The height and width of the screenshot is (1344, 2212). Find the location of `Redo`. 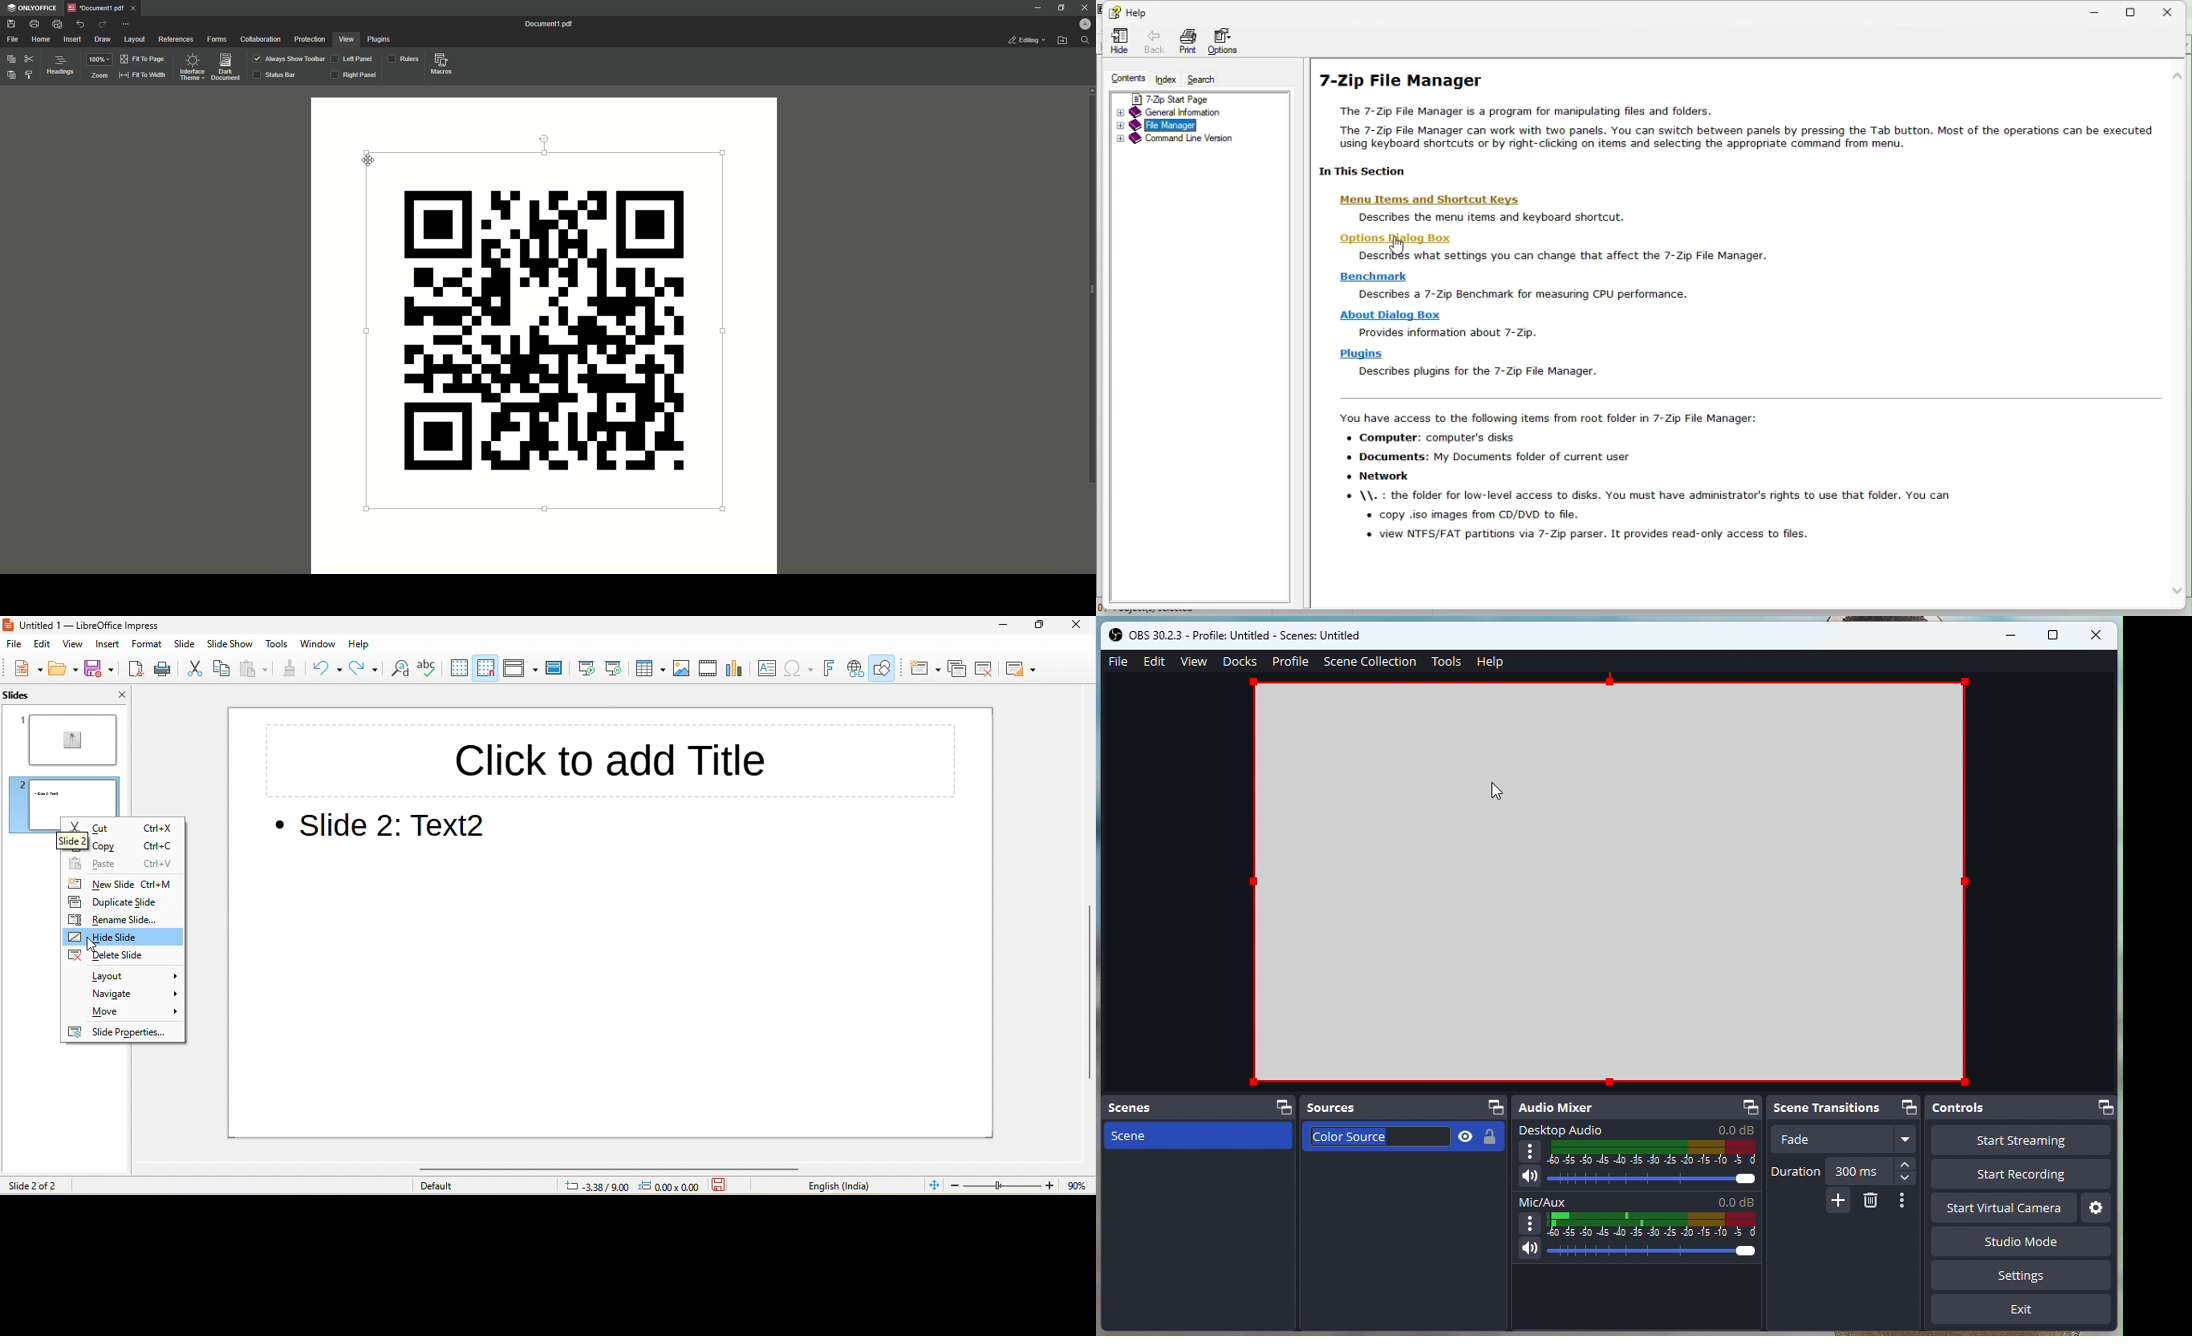

Redo is located at coordinates (102, 24).